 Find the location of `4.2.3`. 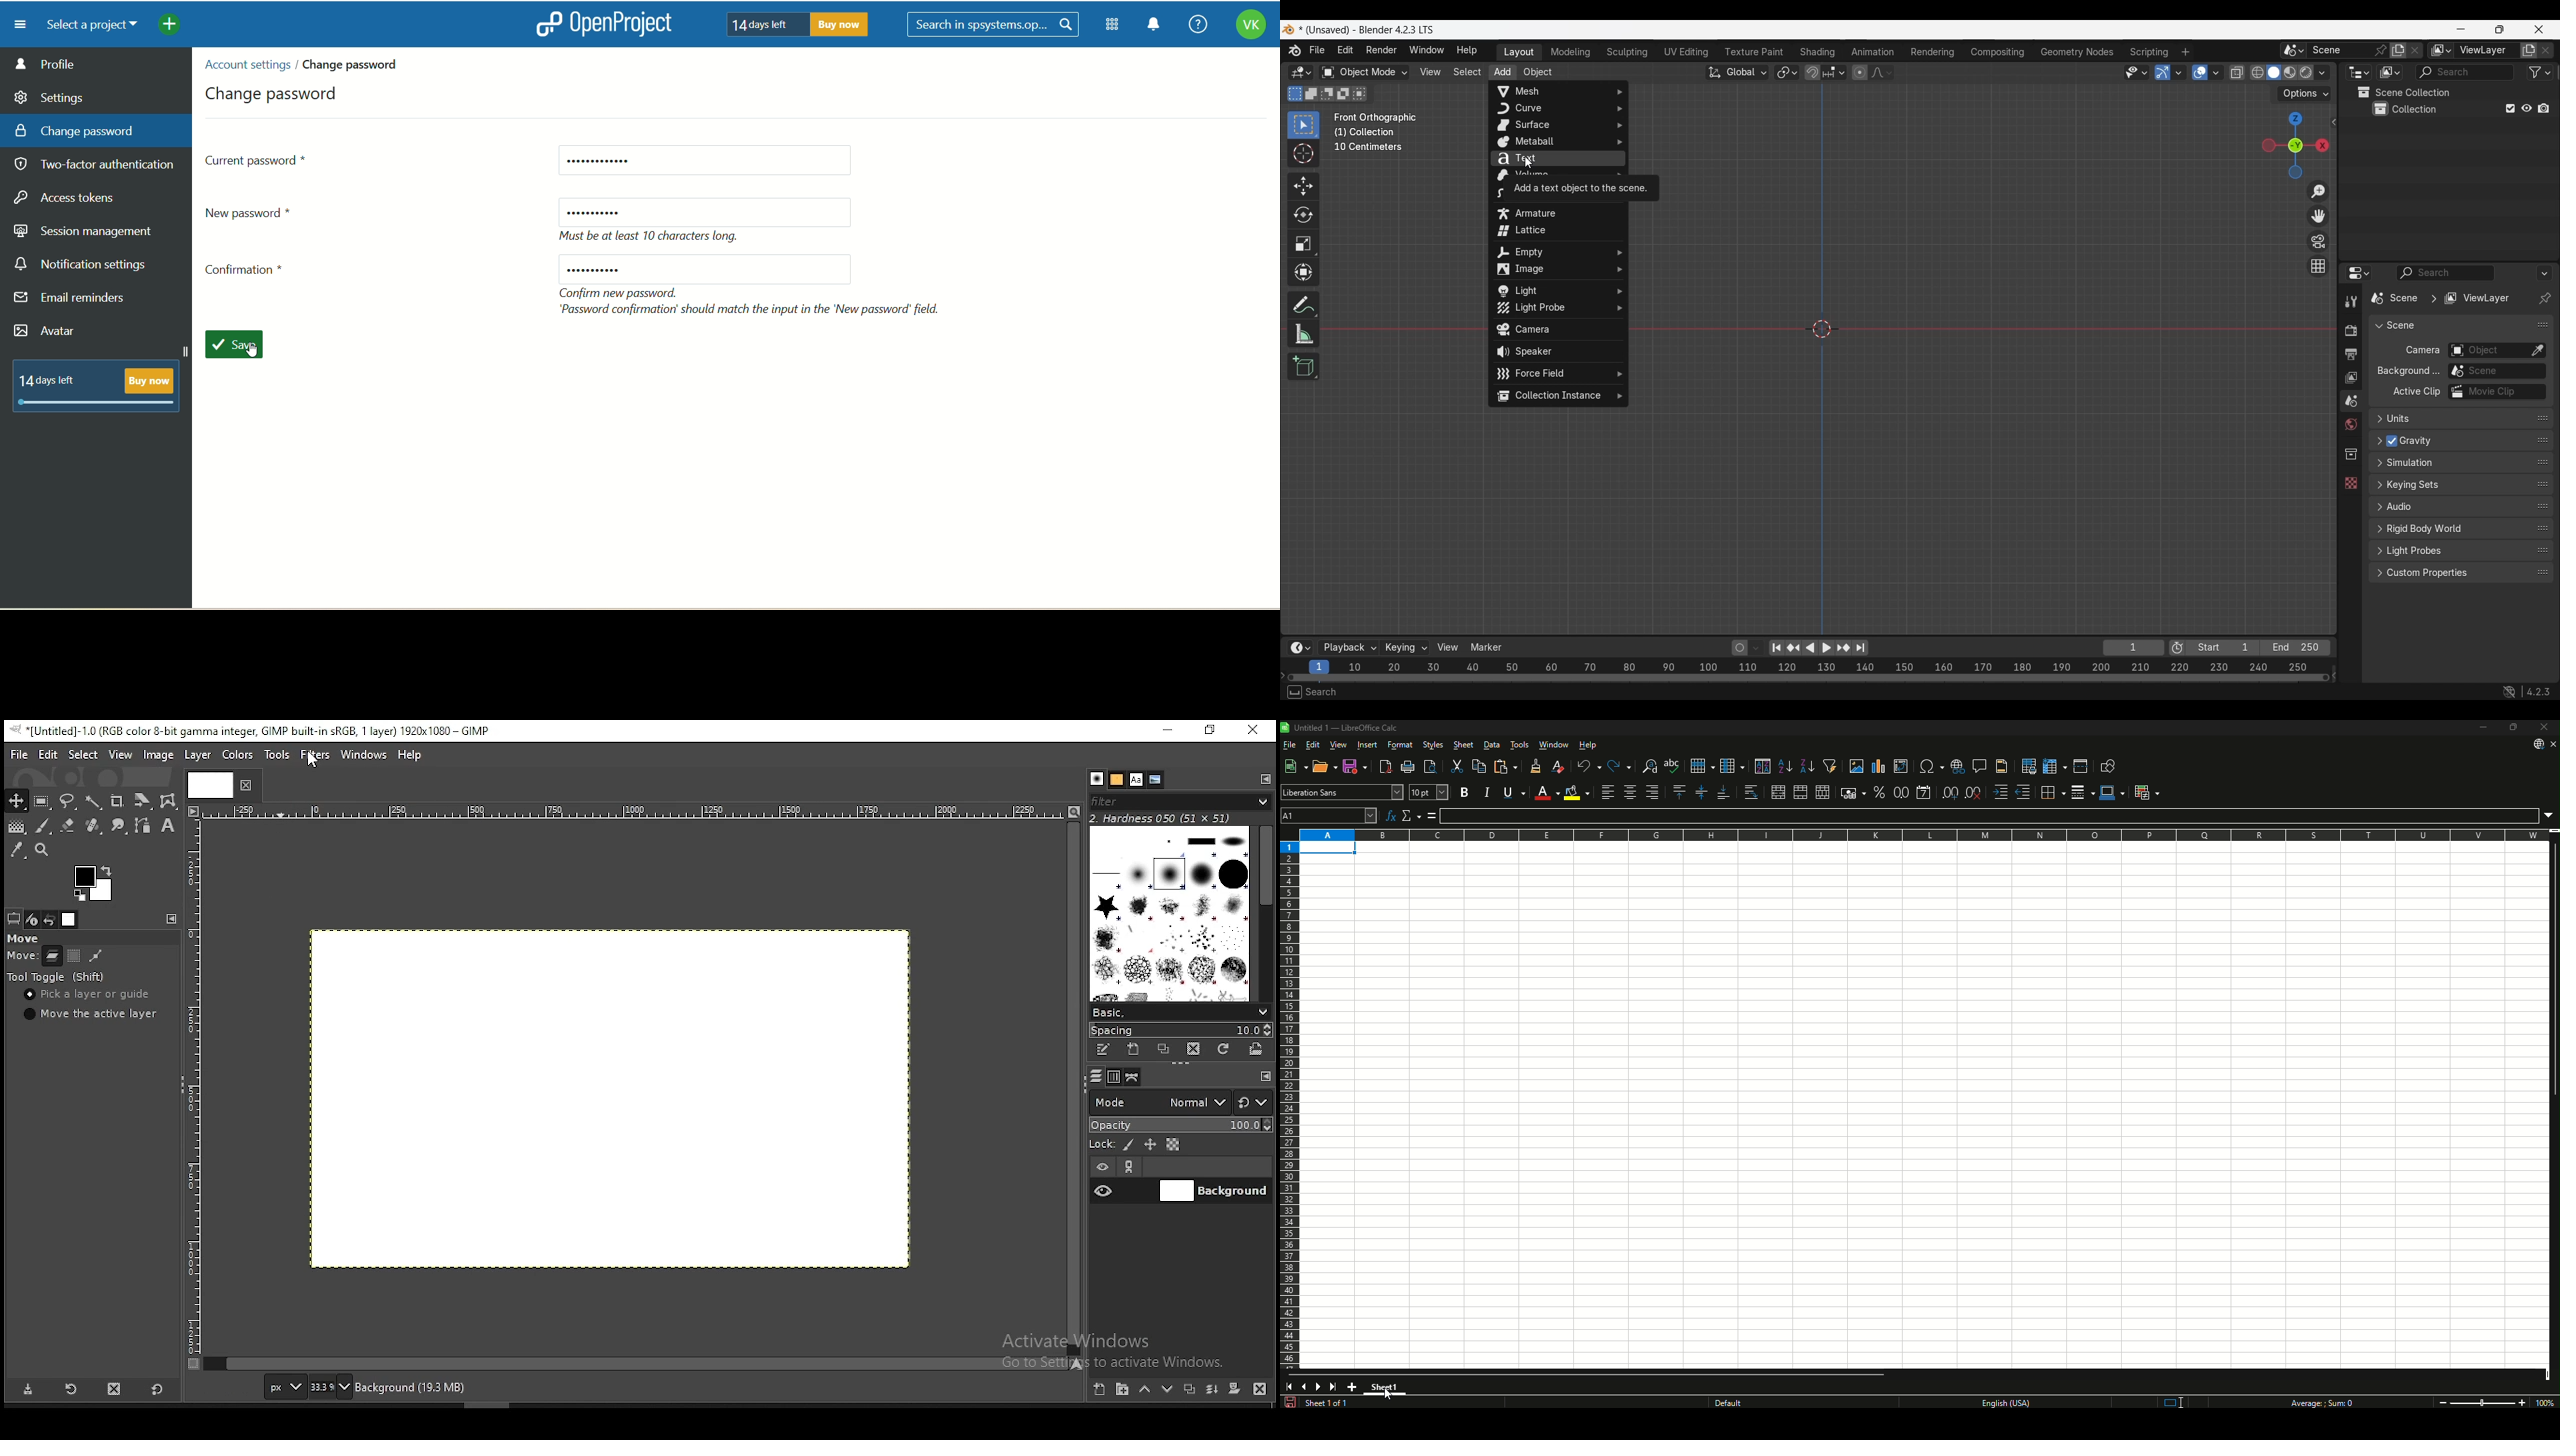

4.2.3 is located at coordinates (2539, 691).